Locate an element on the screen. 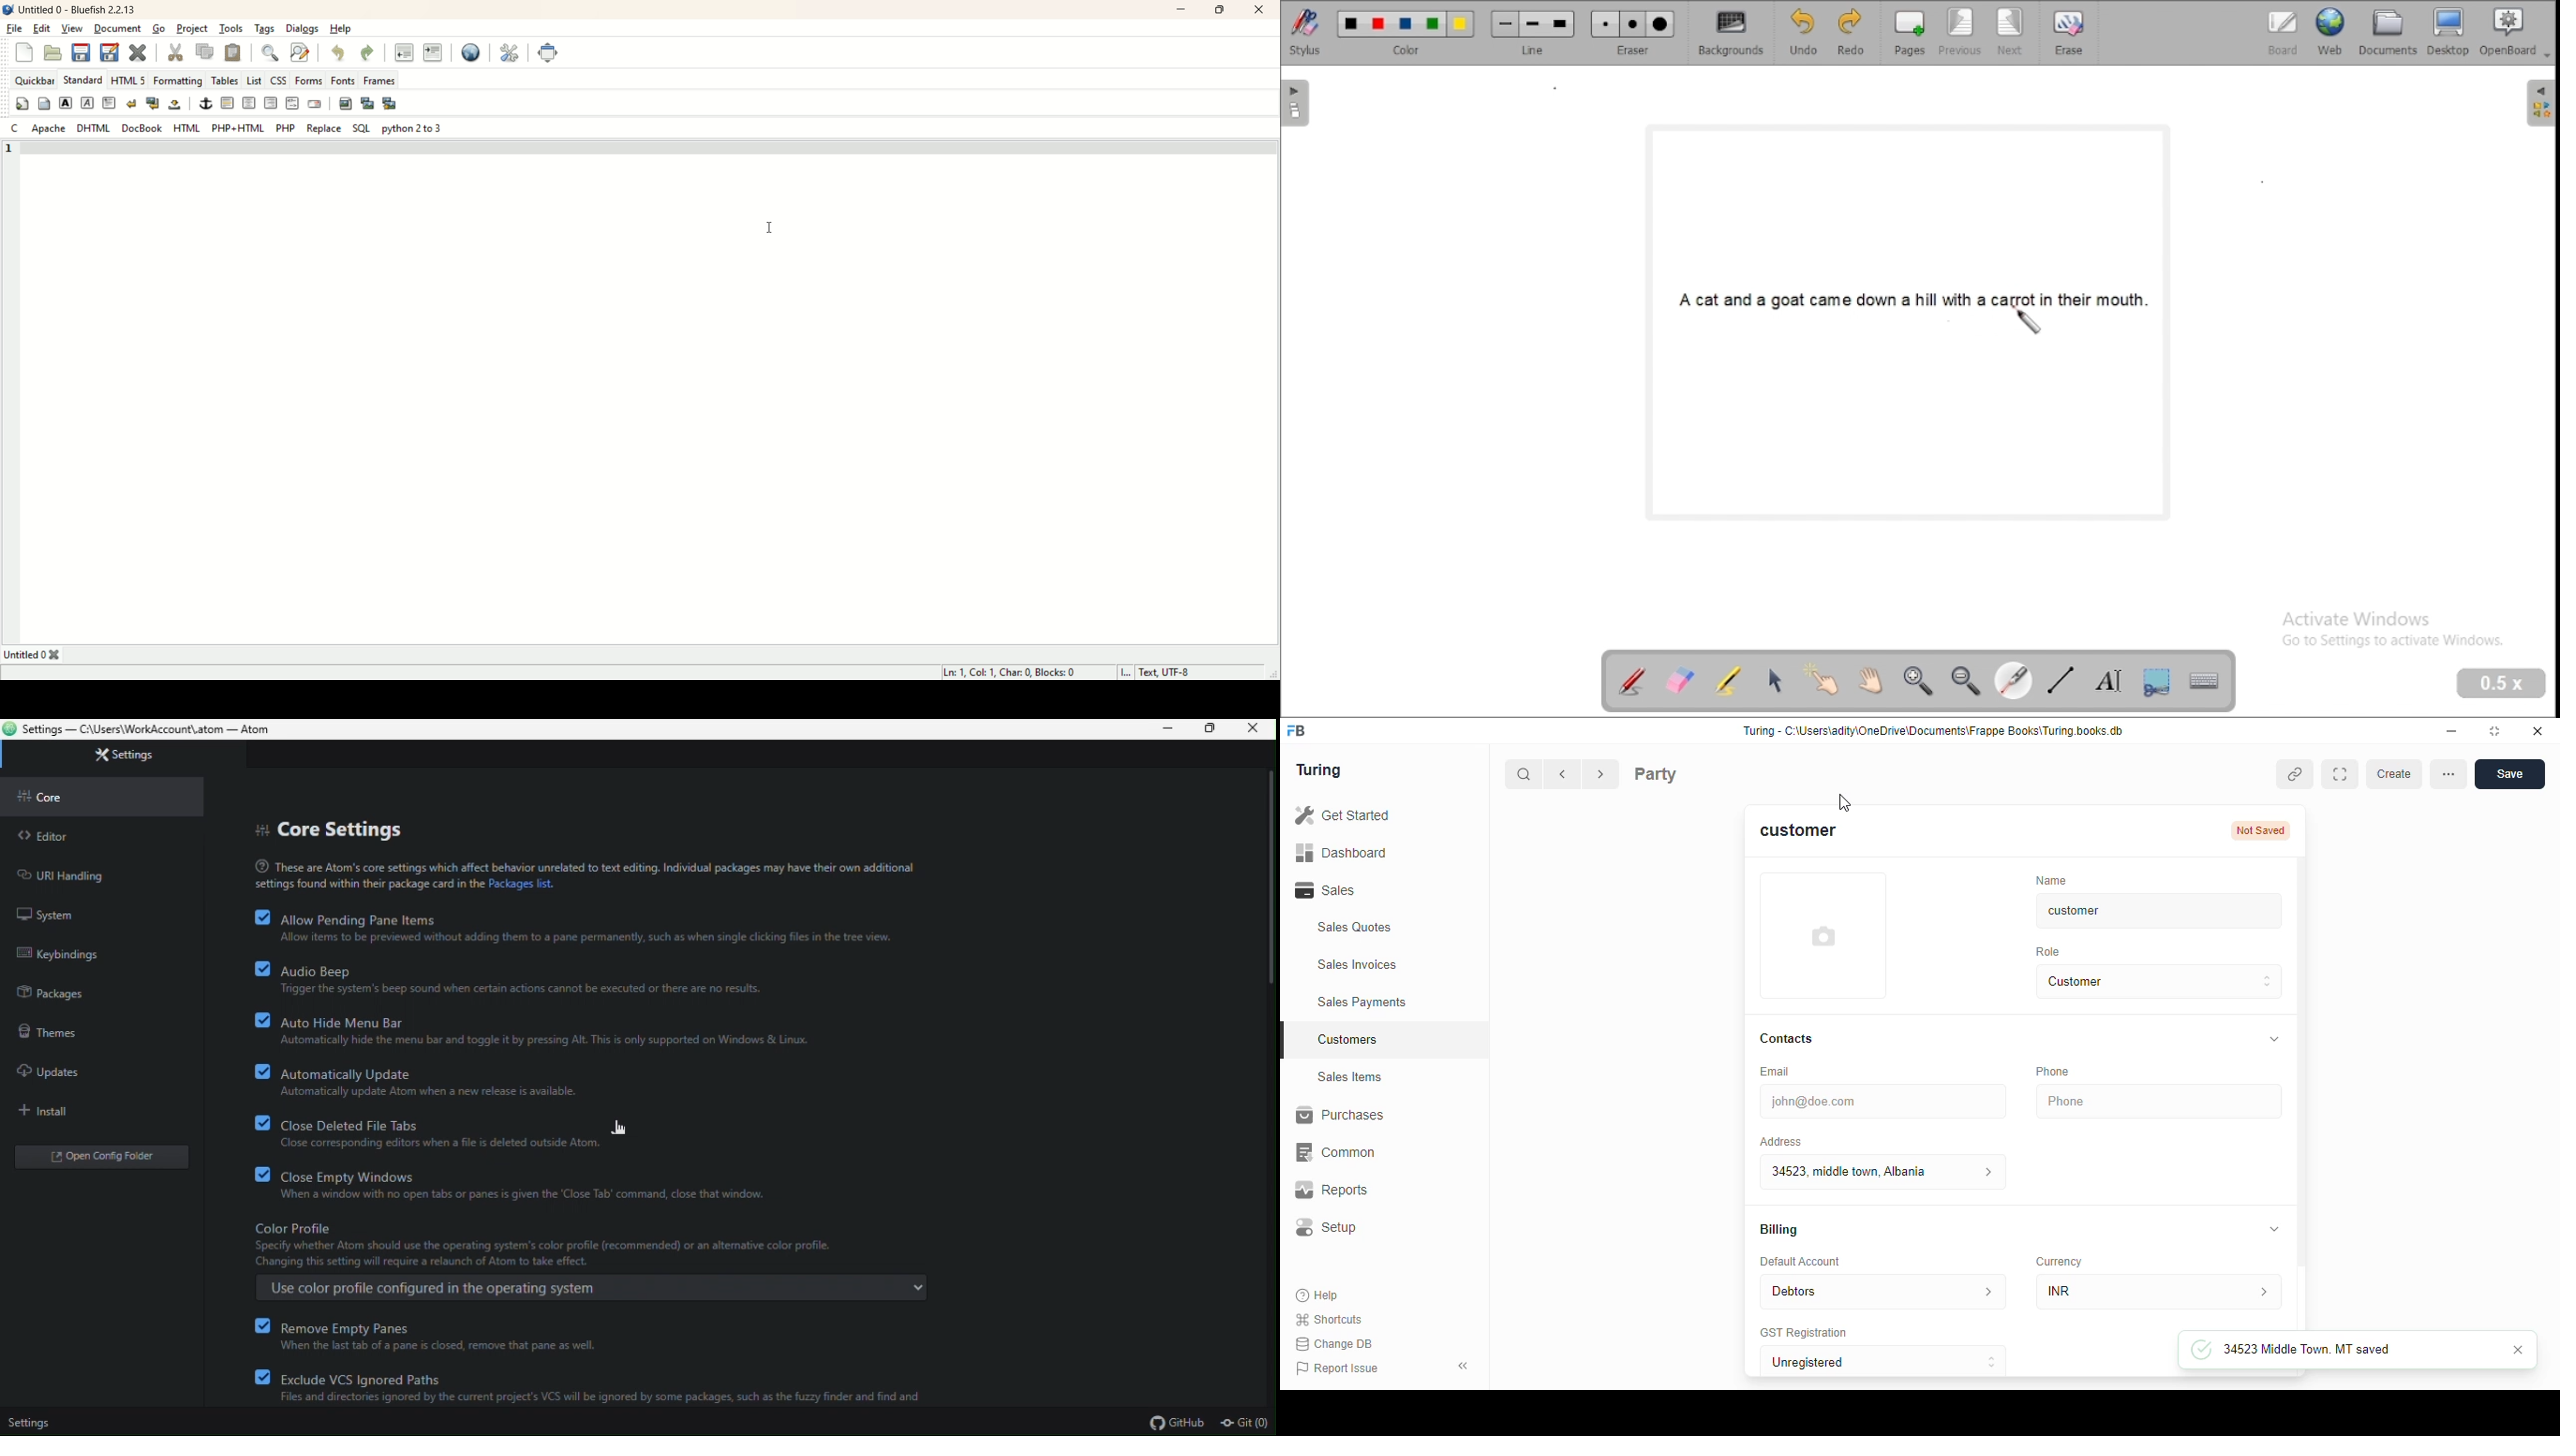 The width and height of the screenshot is (2576, 1456). Billing is located at coordinates (1795, 1229).